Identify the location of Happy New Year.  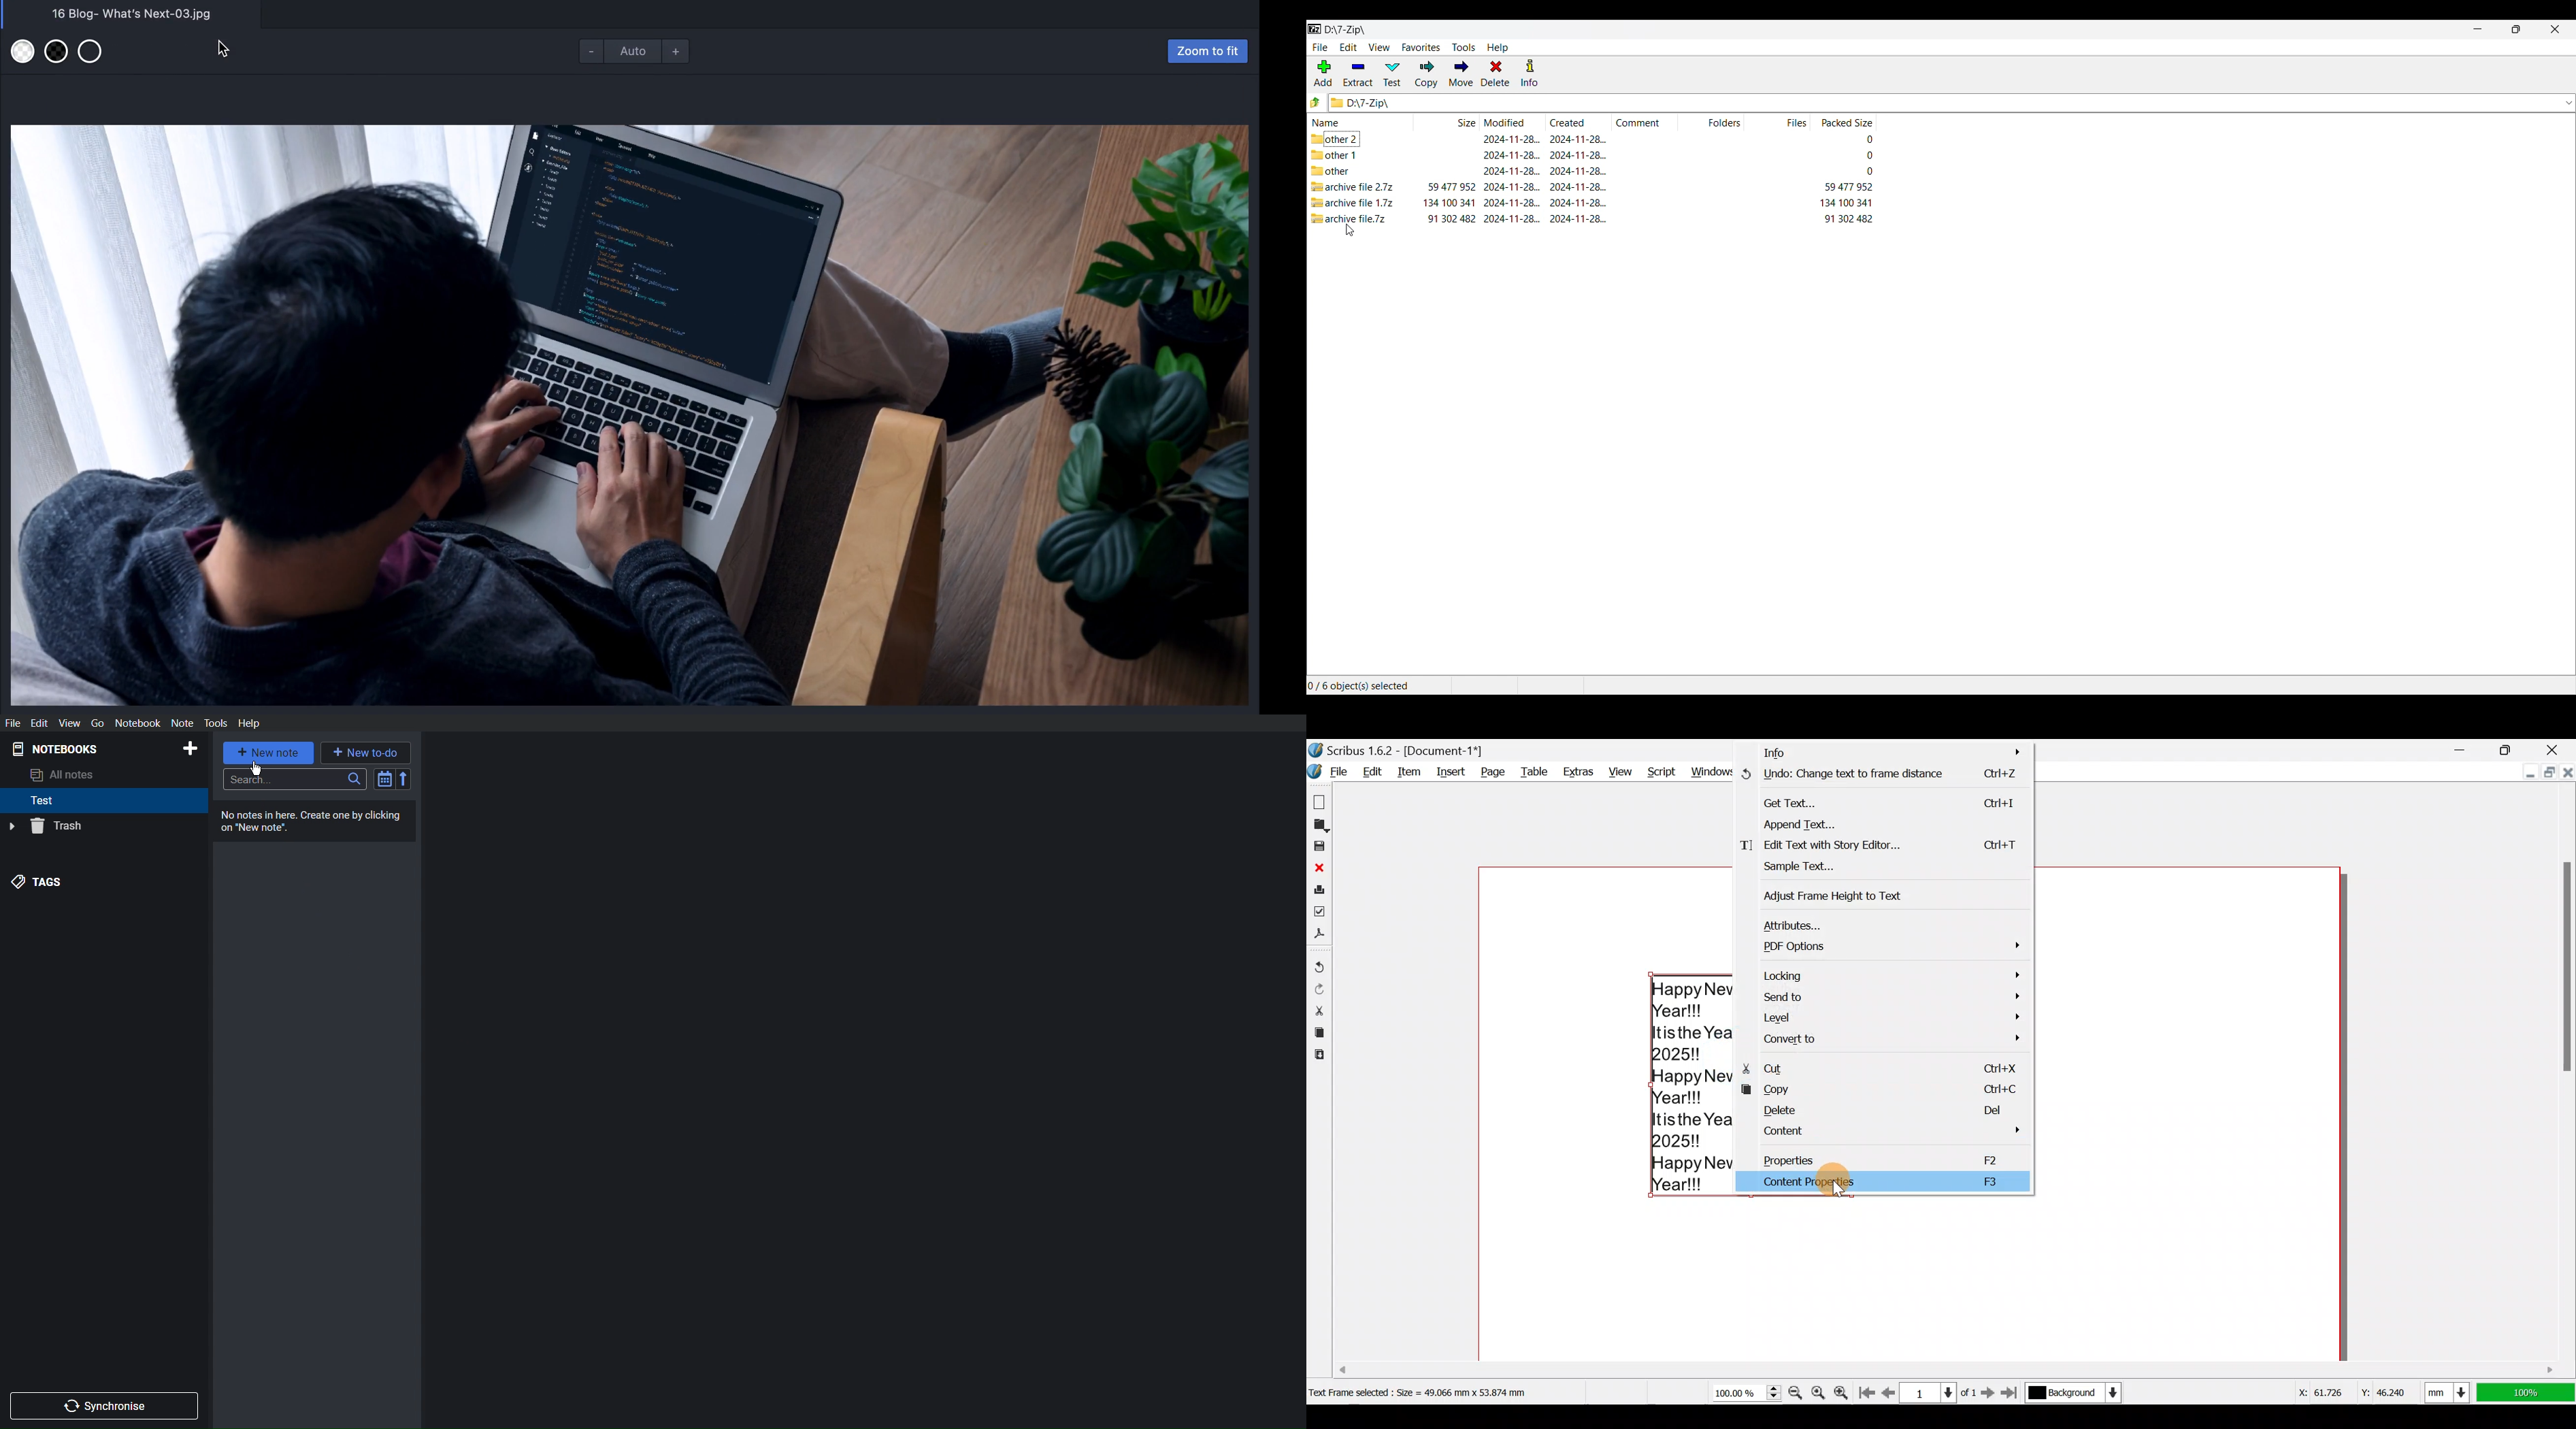
(1691, 1084).